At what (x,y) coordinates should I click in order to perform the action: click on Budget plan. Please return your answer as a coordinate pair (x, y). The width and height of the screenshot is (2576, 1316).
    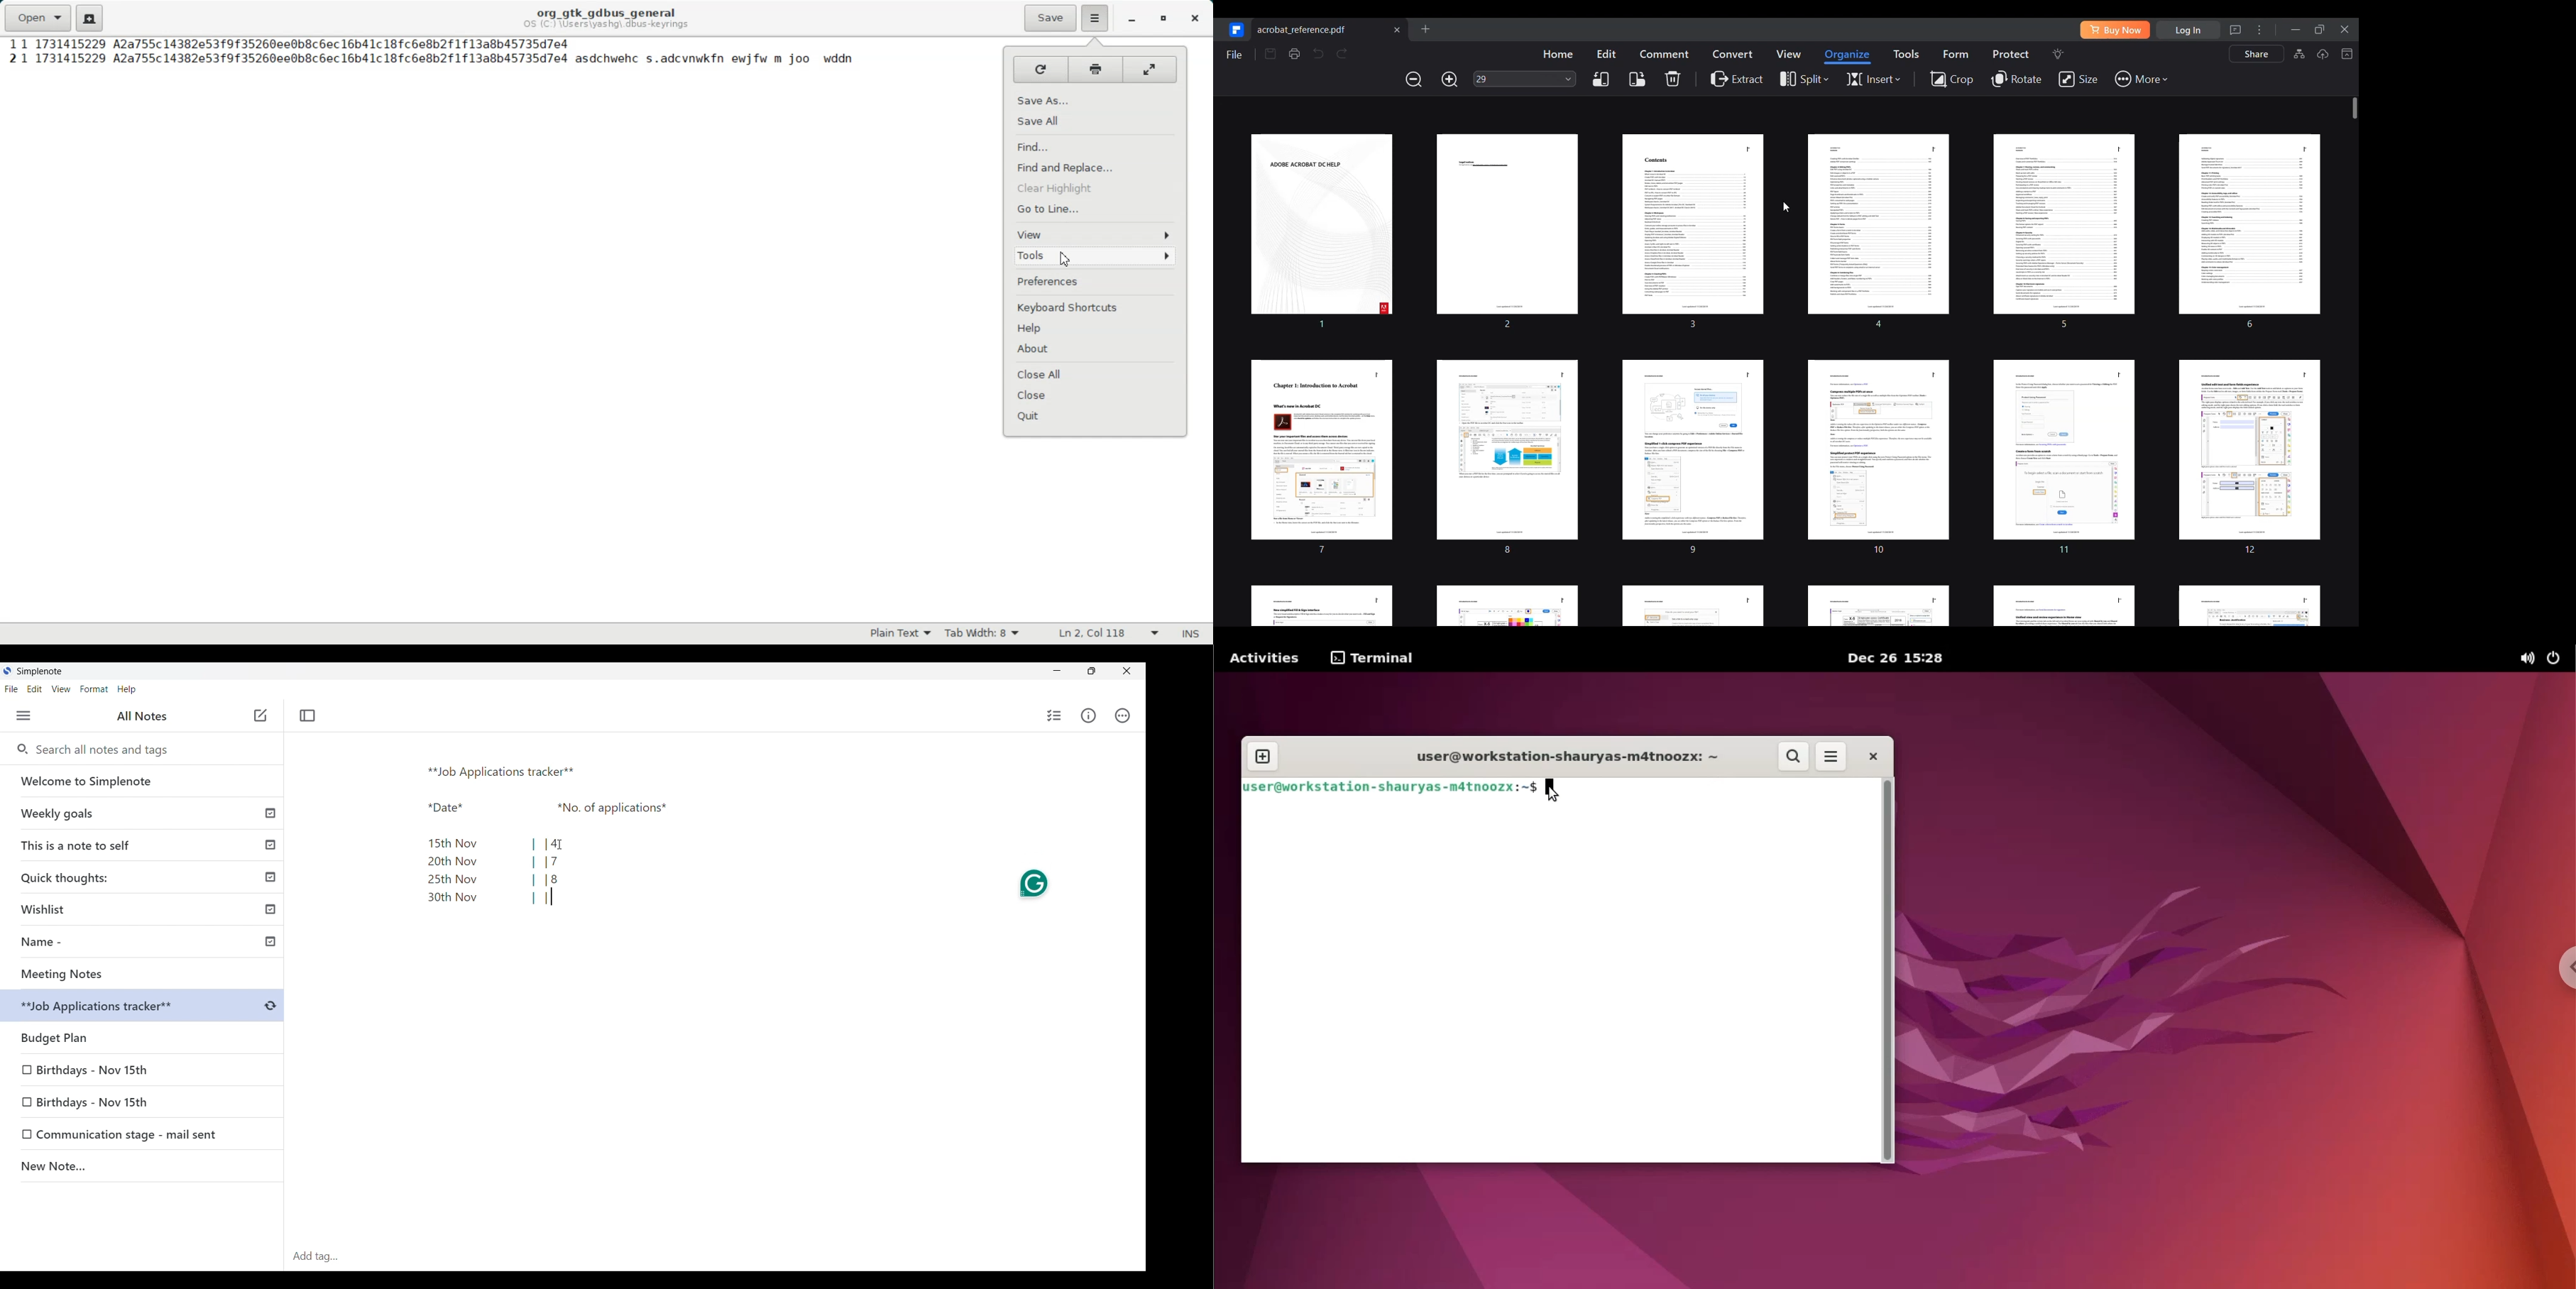
    Looking at the image, I should click on (143, 1035).